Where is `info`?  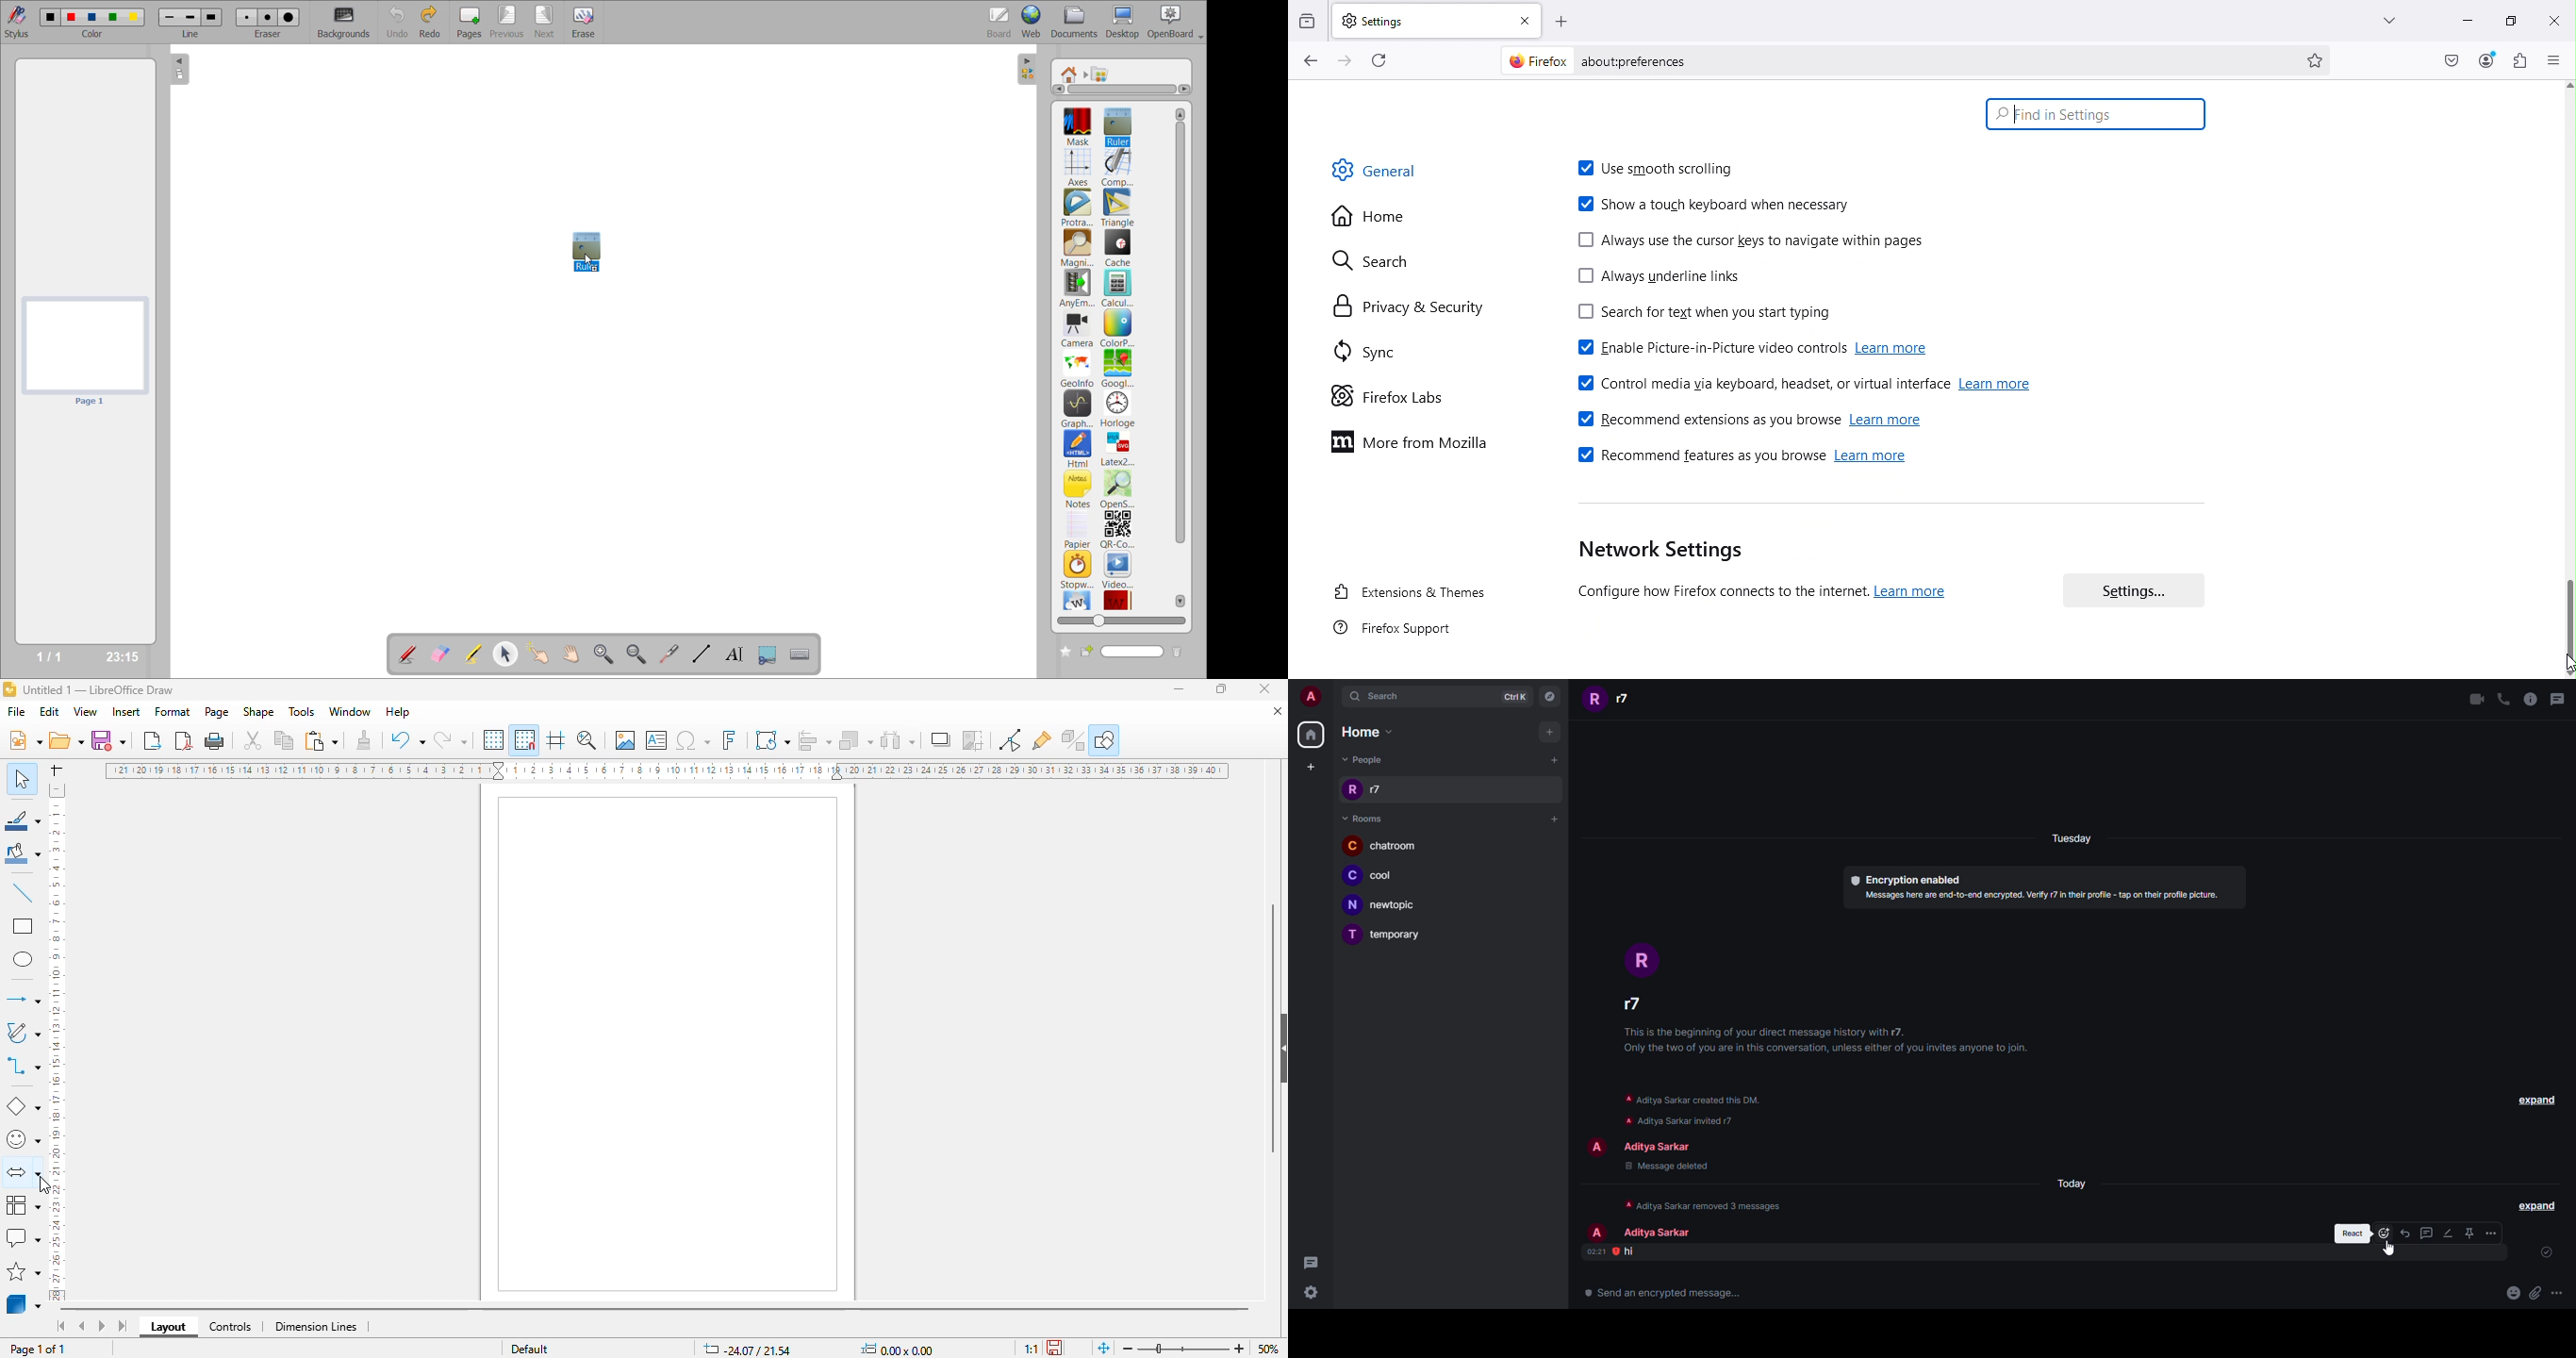
info is located at coordinates (1705, 1121).